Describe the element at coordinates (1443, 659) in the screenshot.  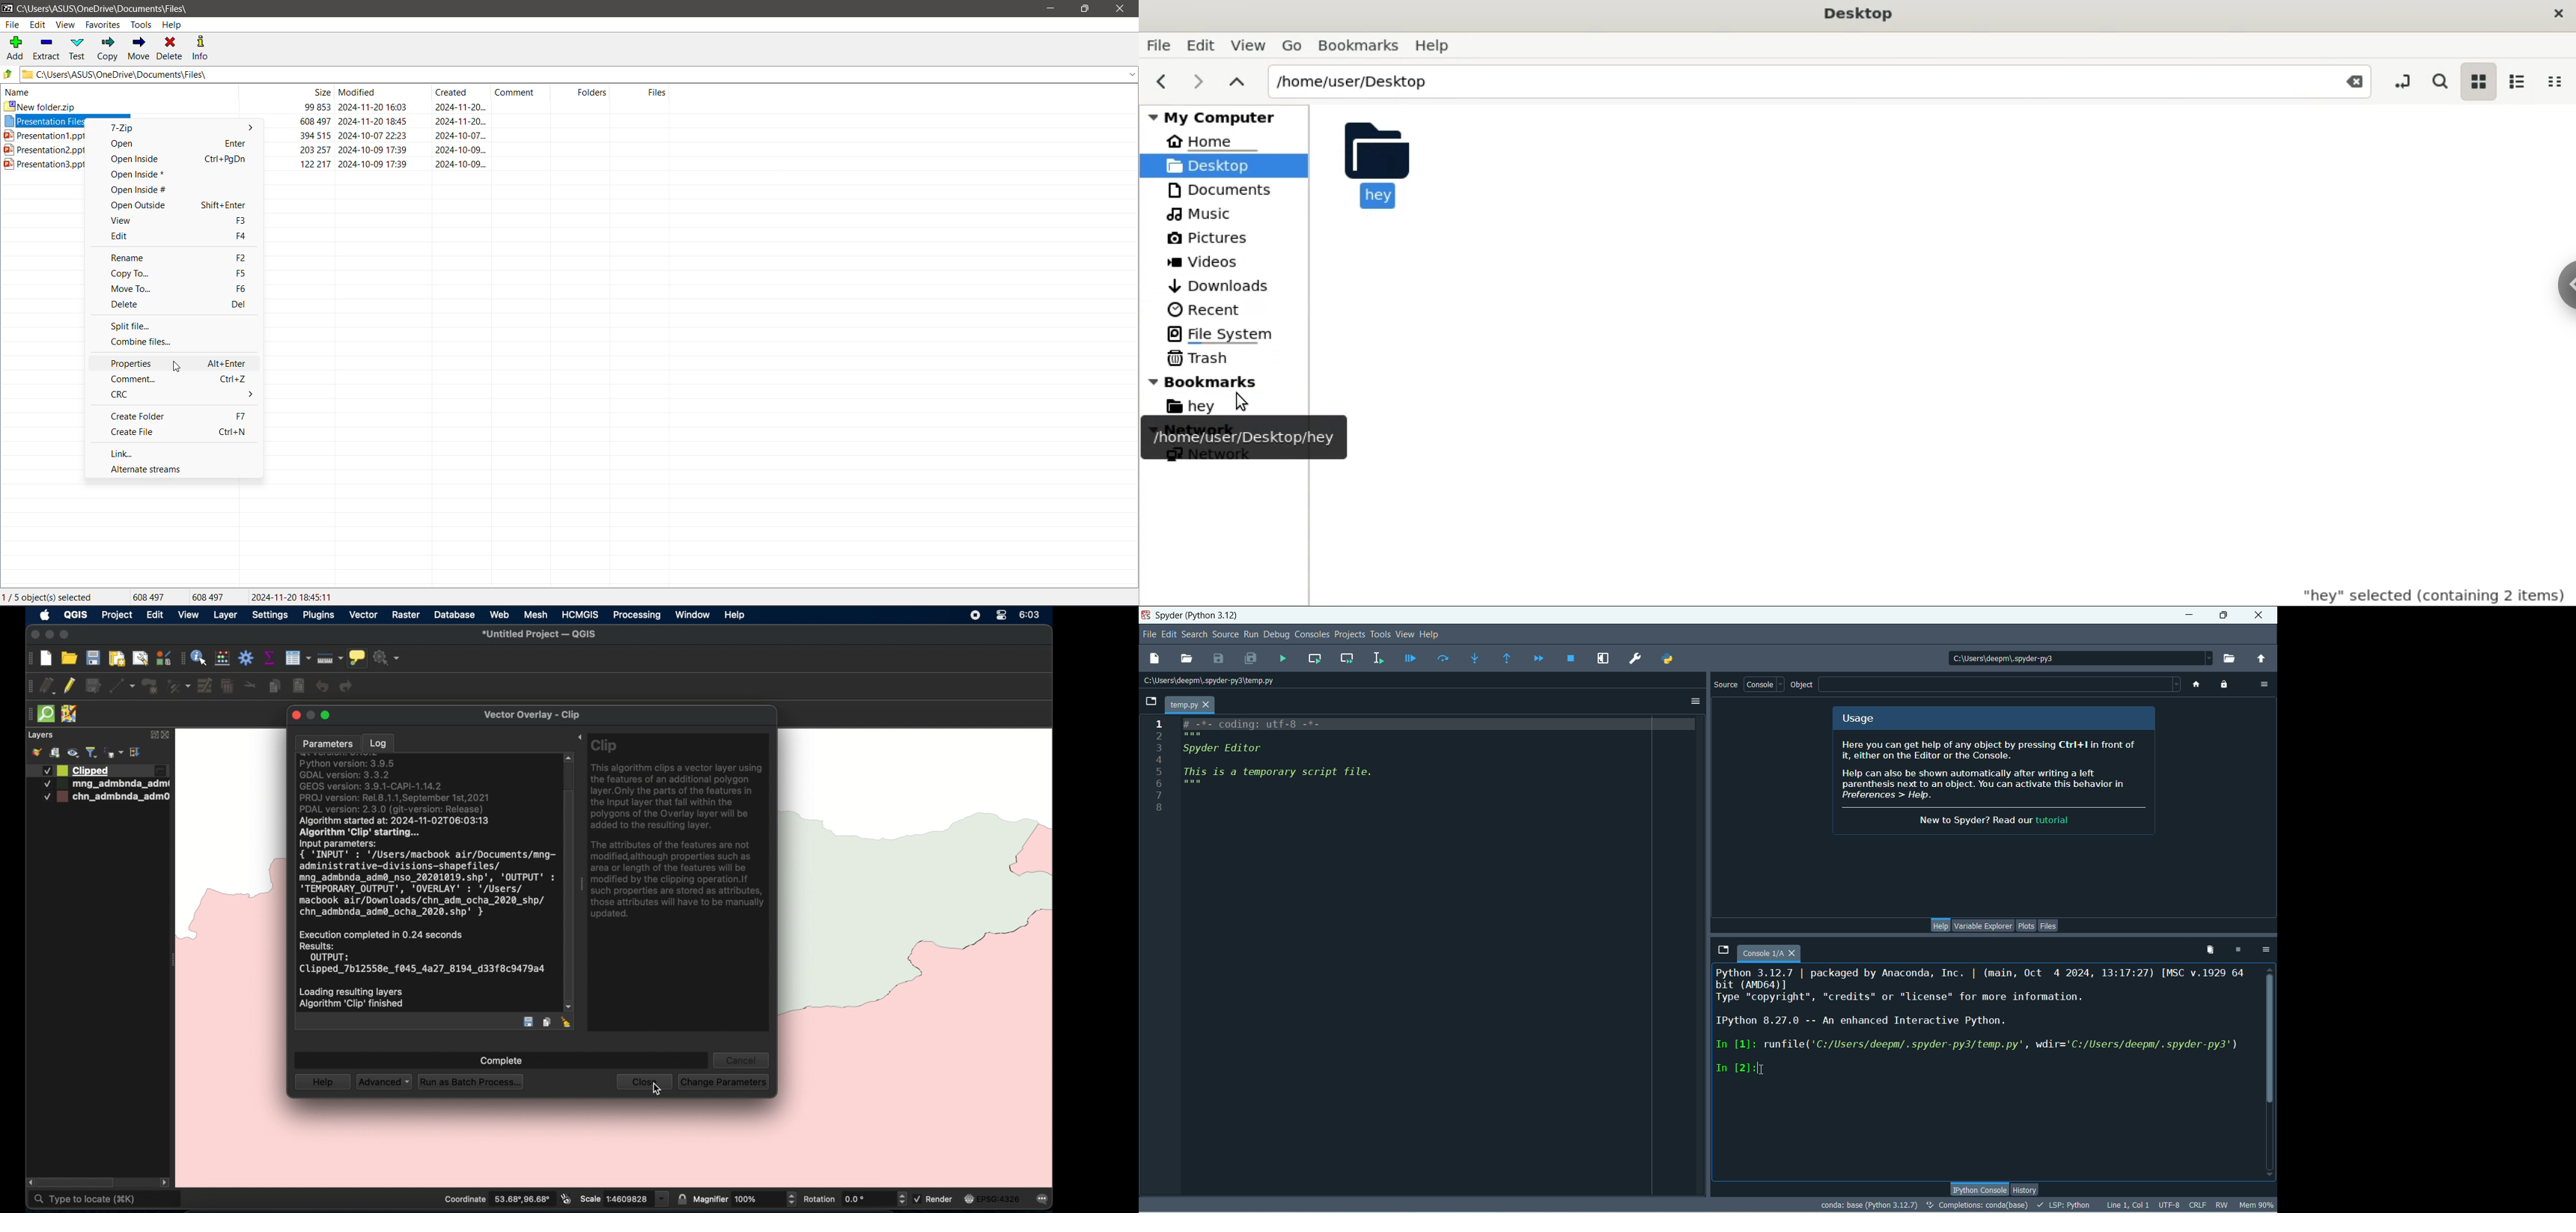
I see `run current line` at that location.